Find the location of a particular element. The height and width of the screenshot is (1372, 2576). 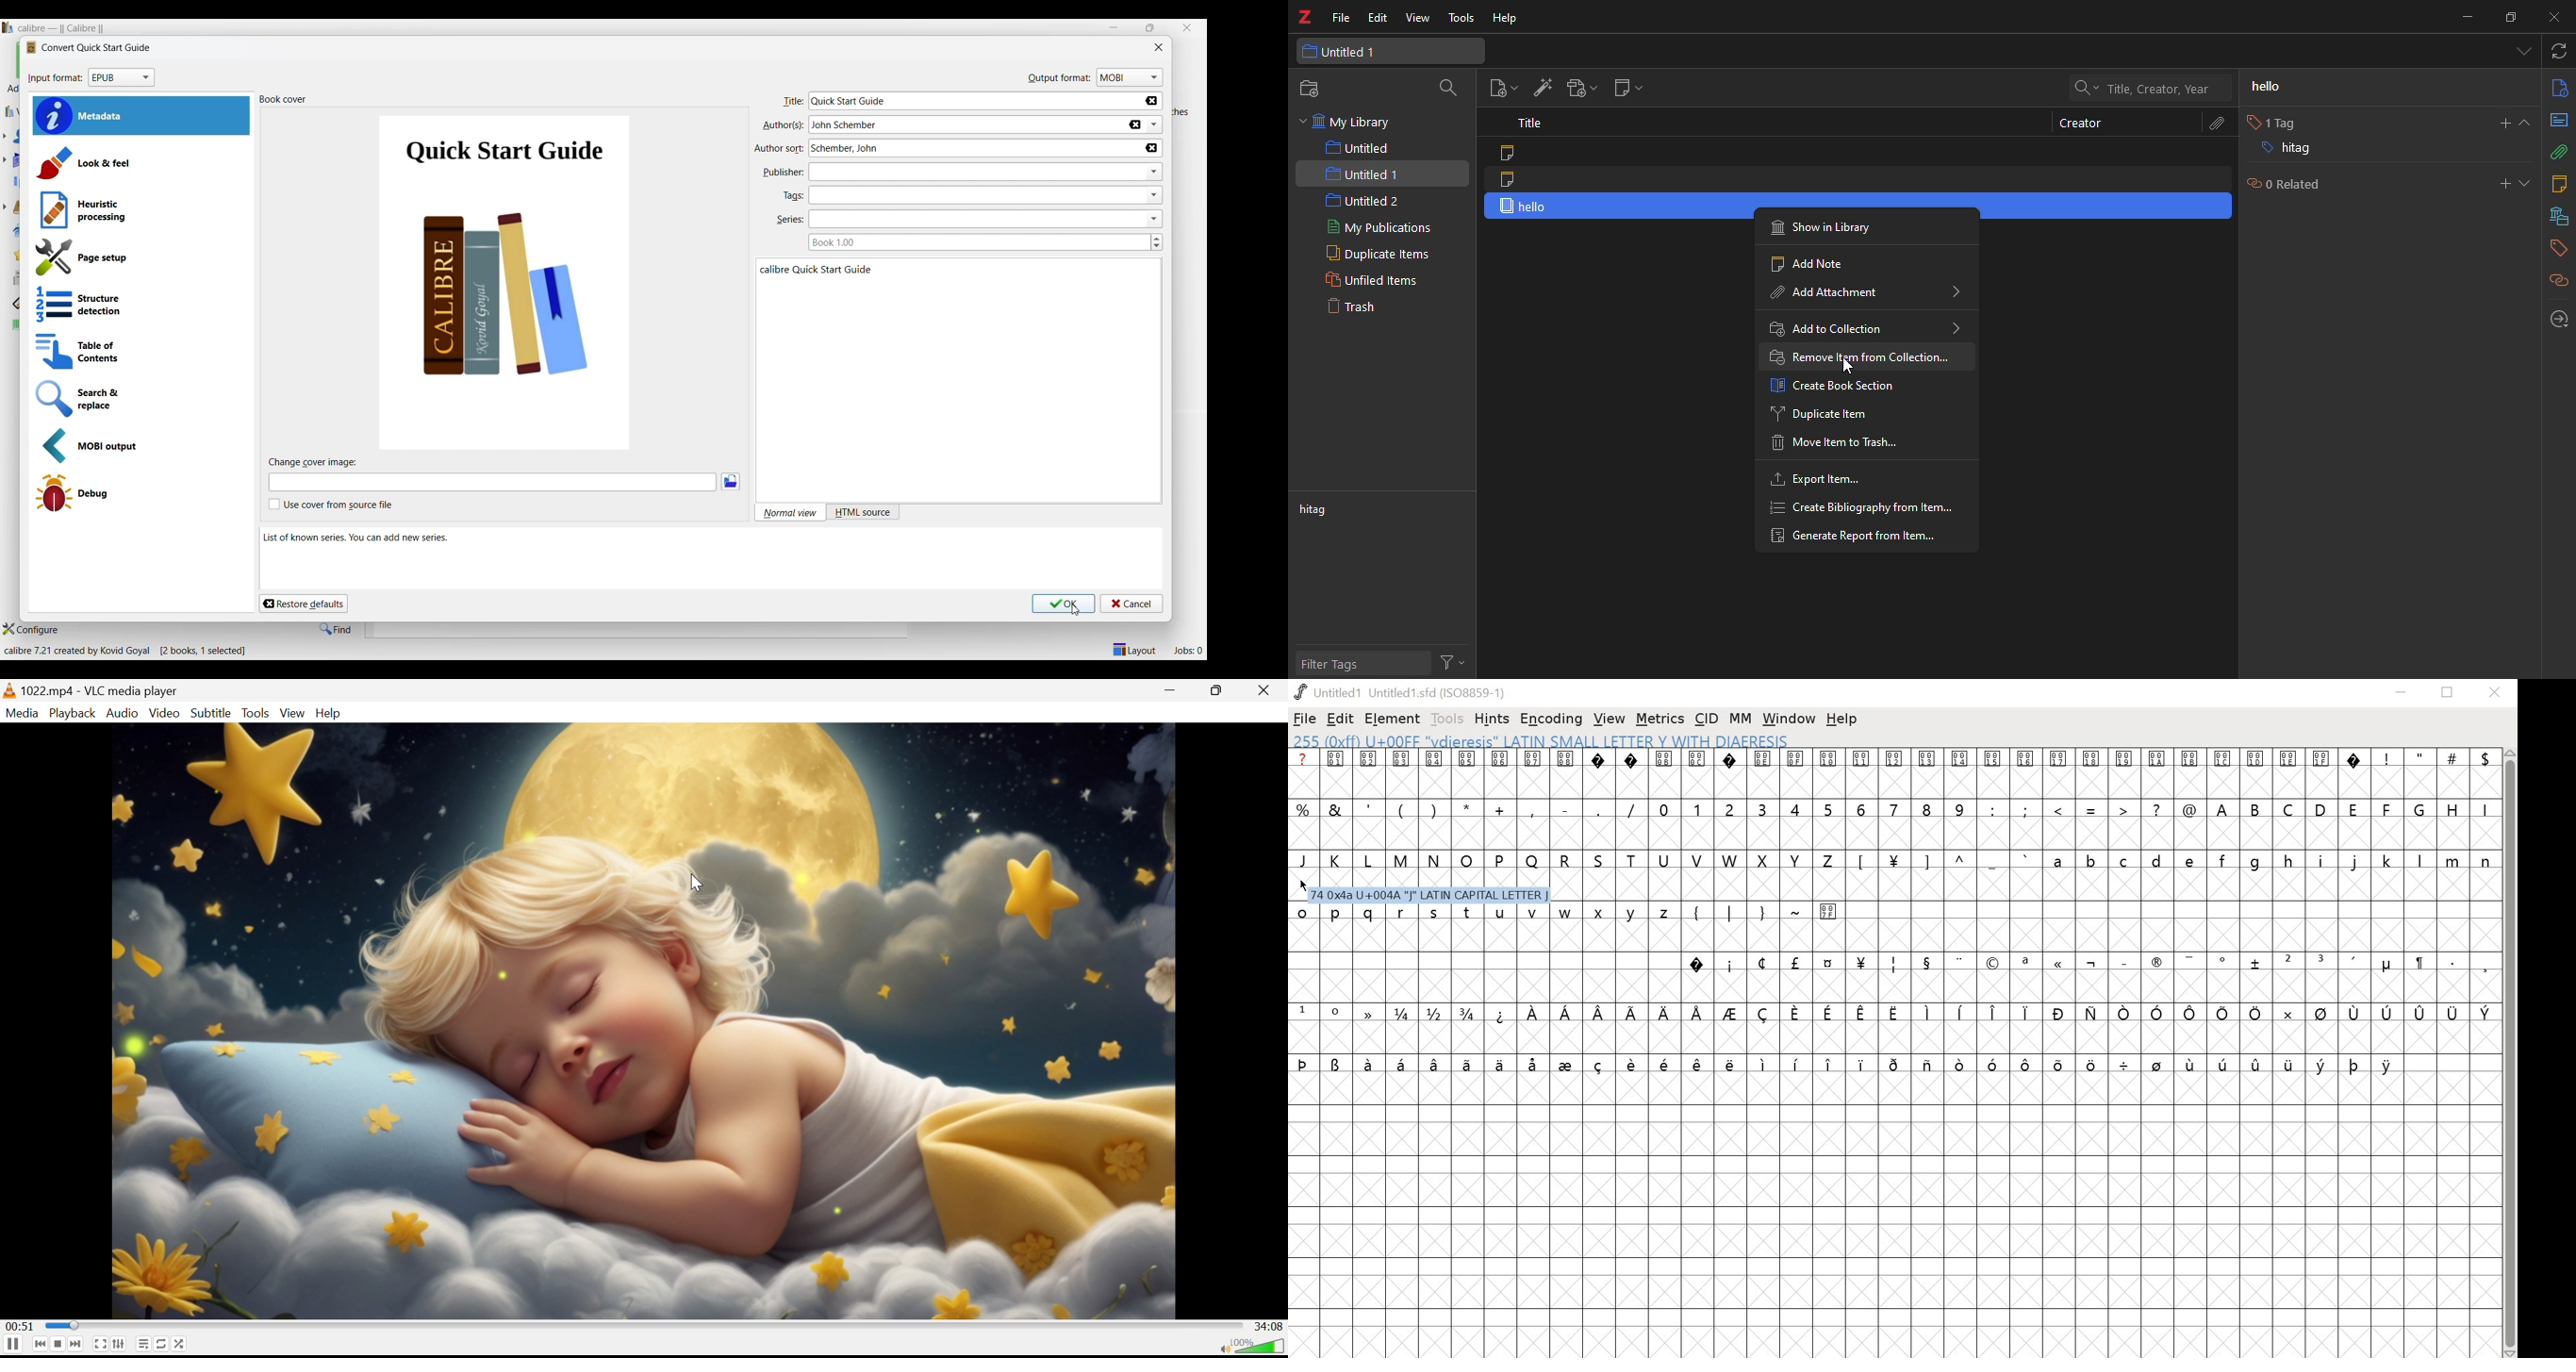

Close is located at coordinates (1269, 690).